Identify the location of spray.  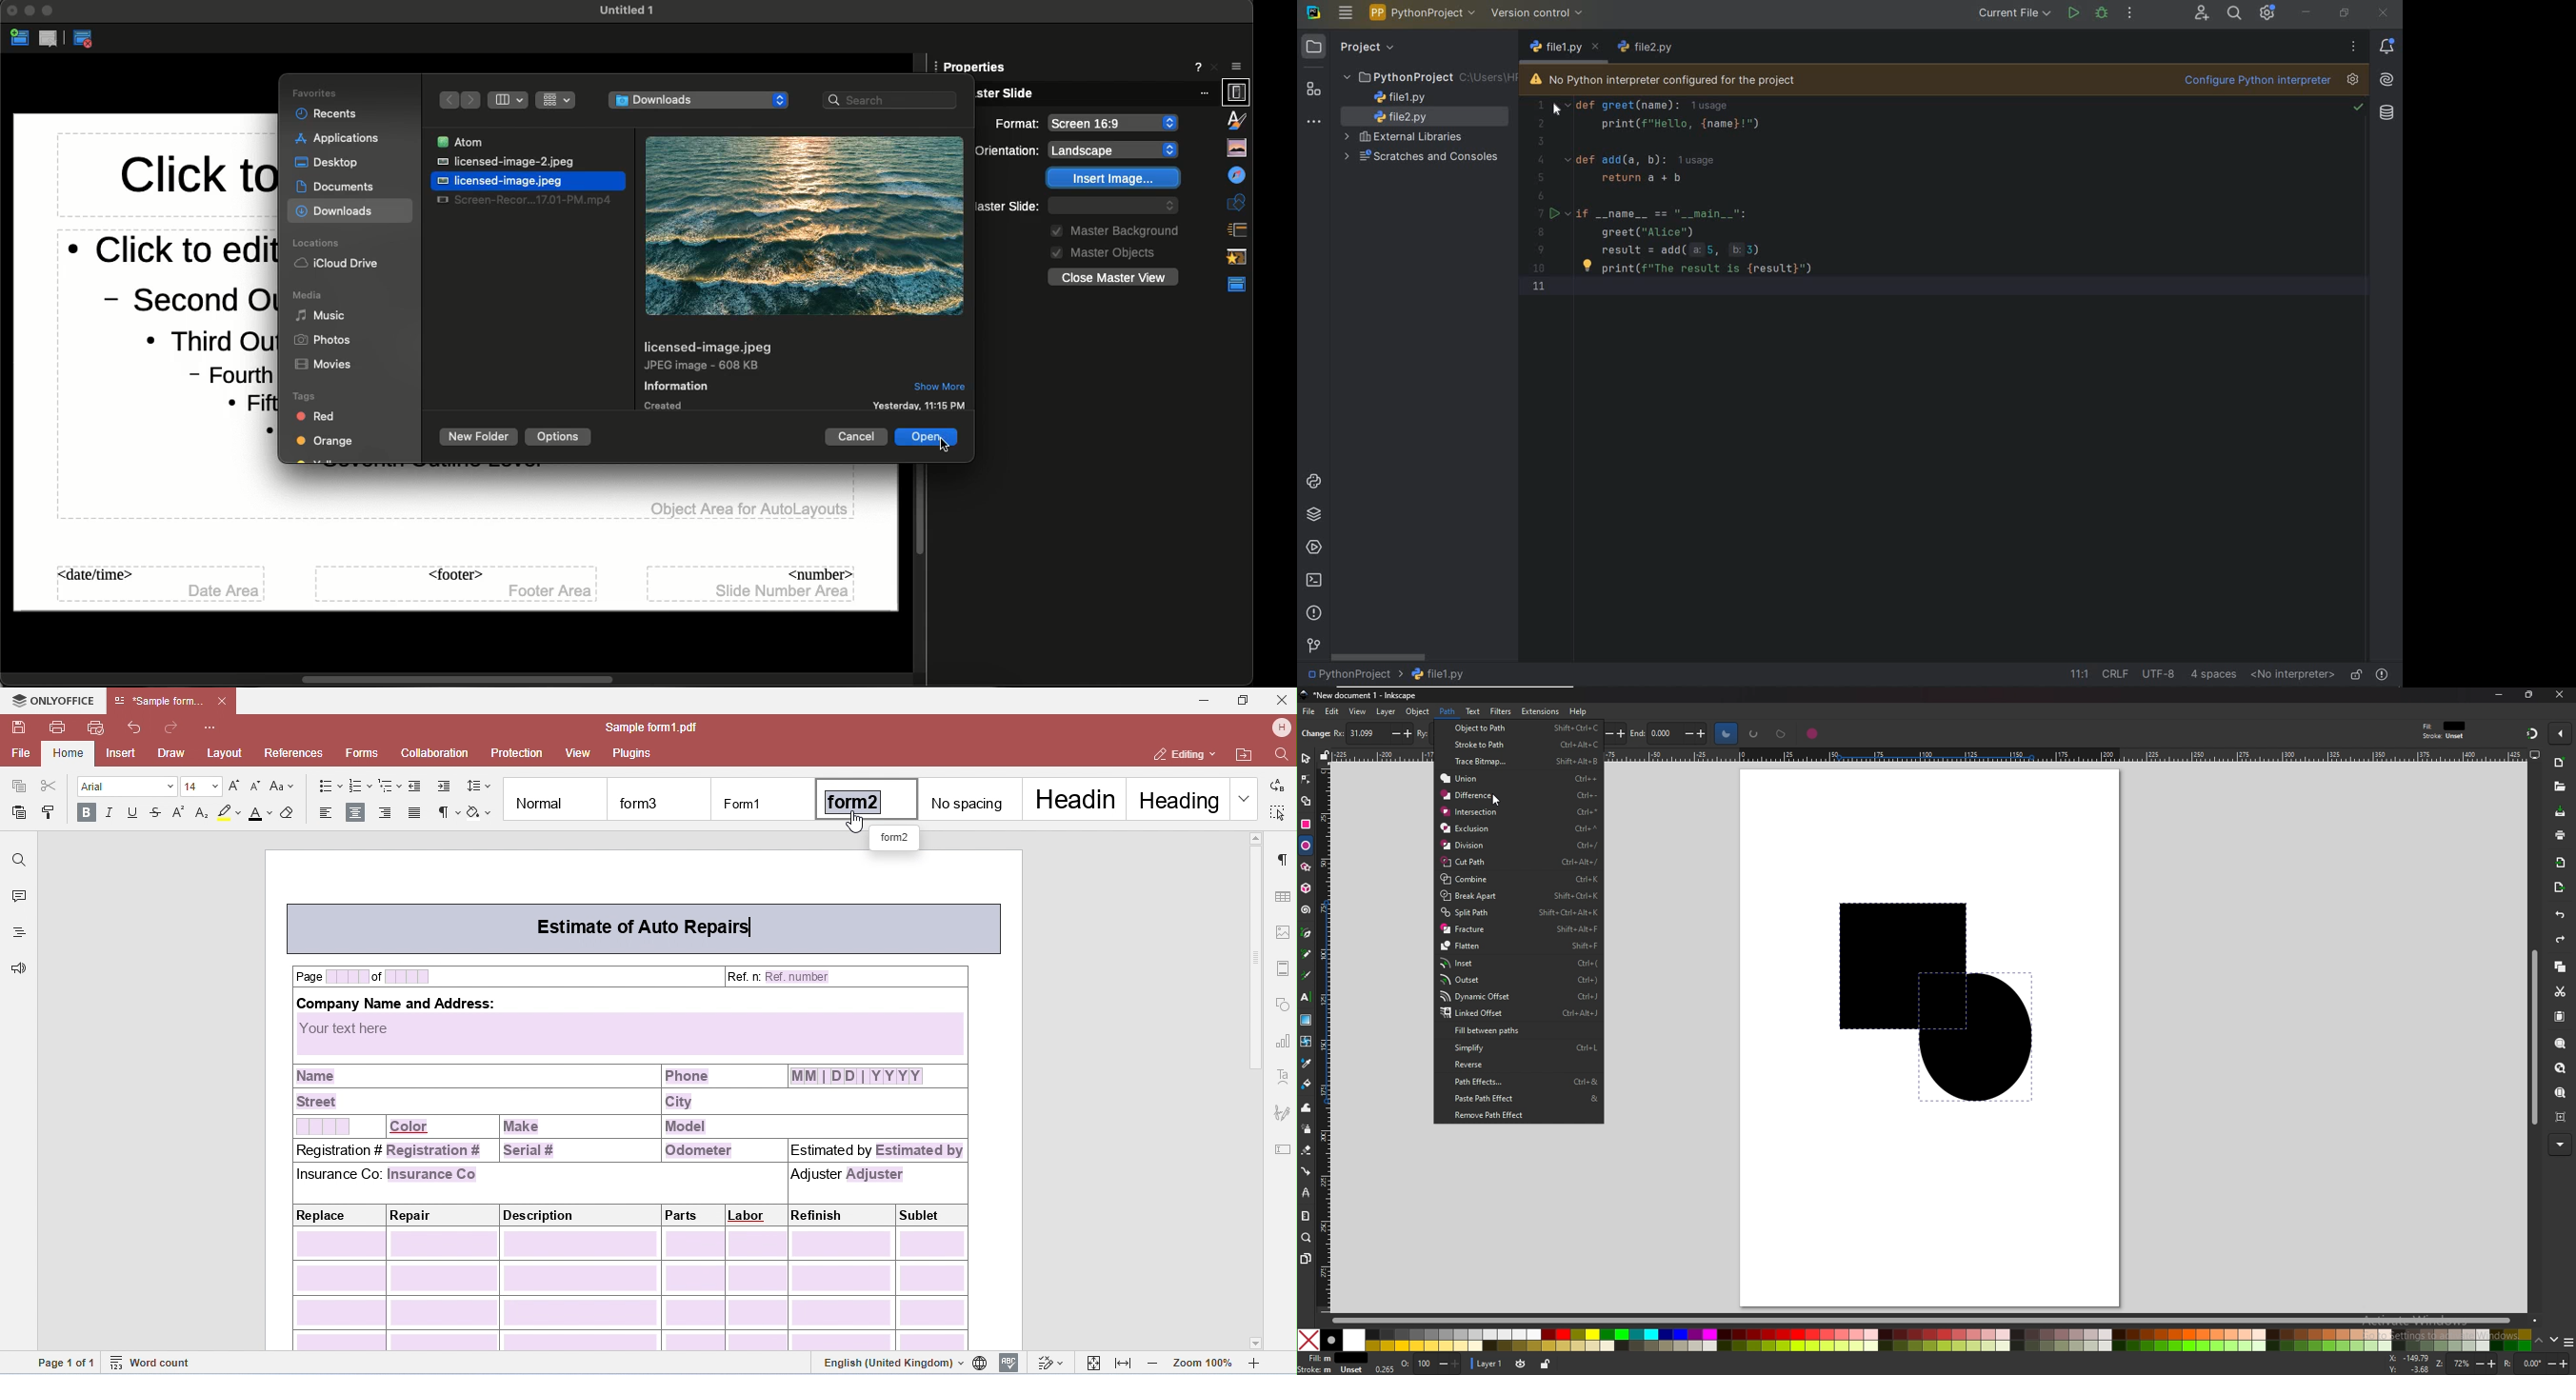
(1306, 1129).